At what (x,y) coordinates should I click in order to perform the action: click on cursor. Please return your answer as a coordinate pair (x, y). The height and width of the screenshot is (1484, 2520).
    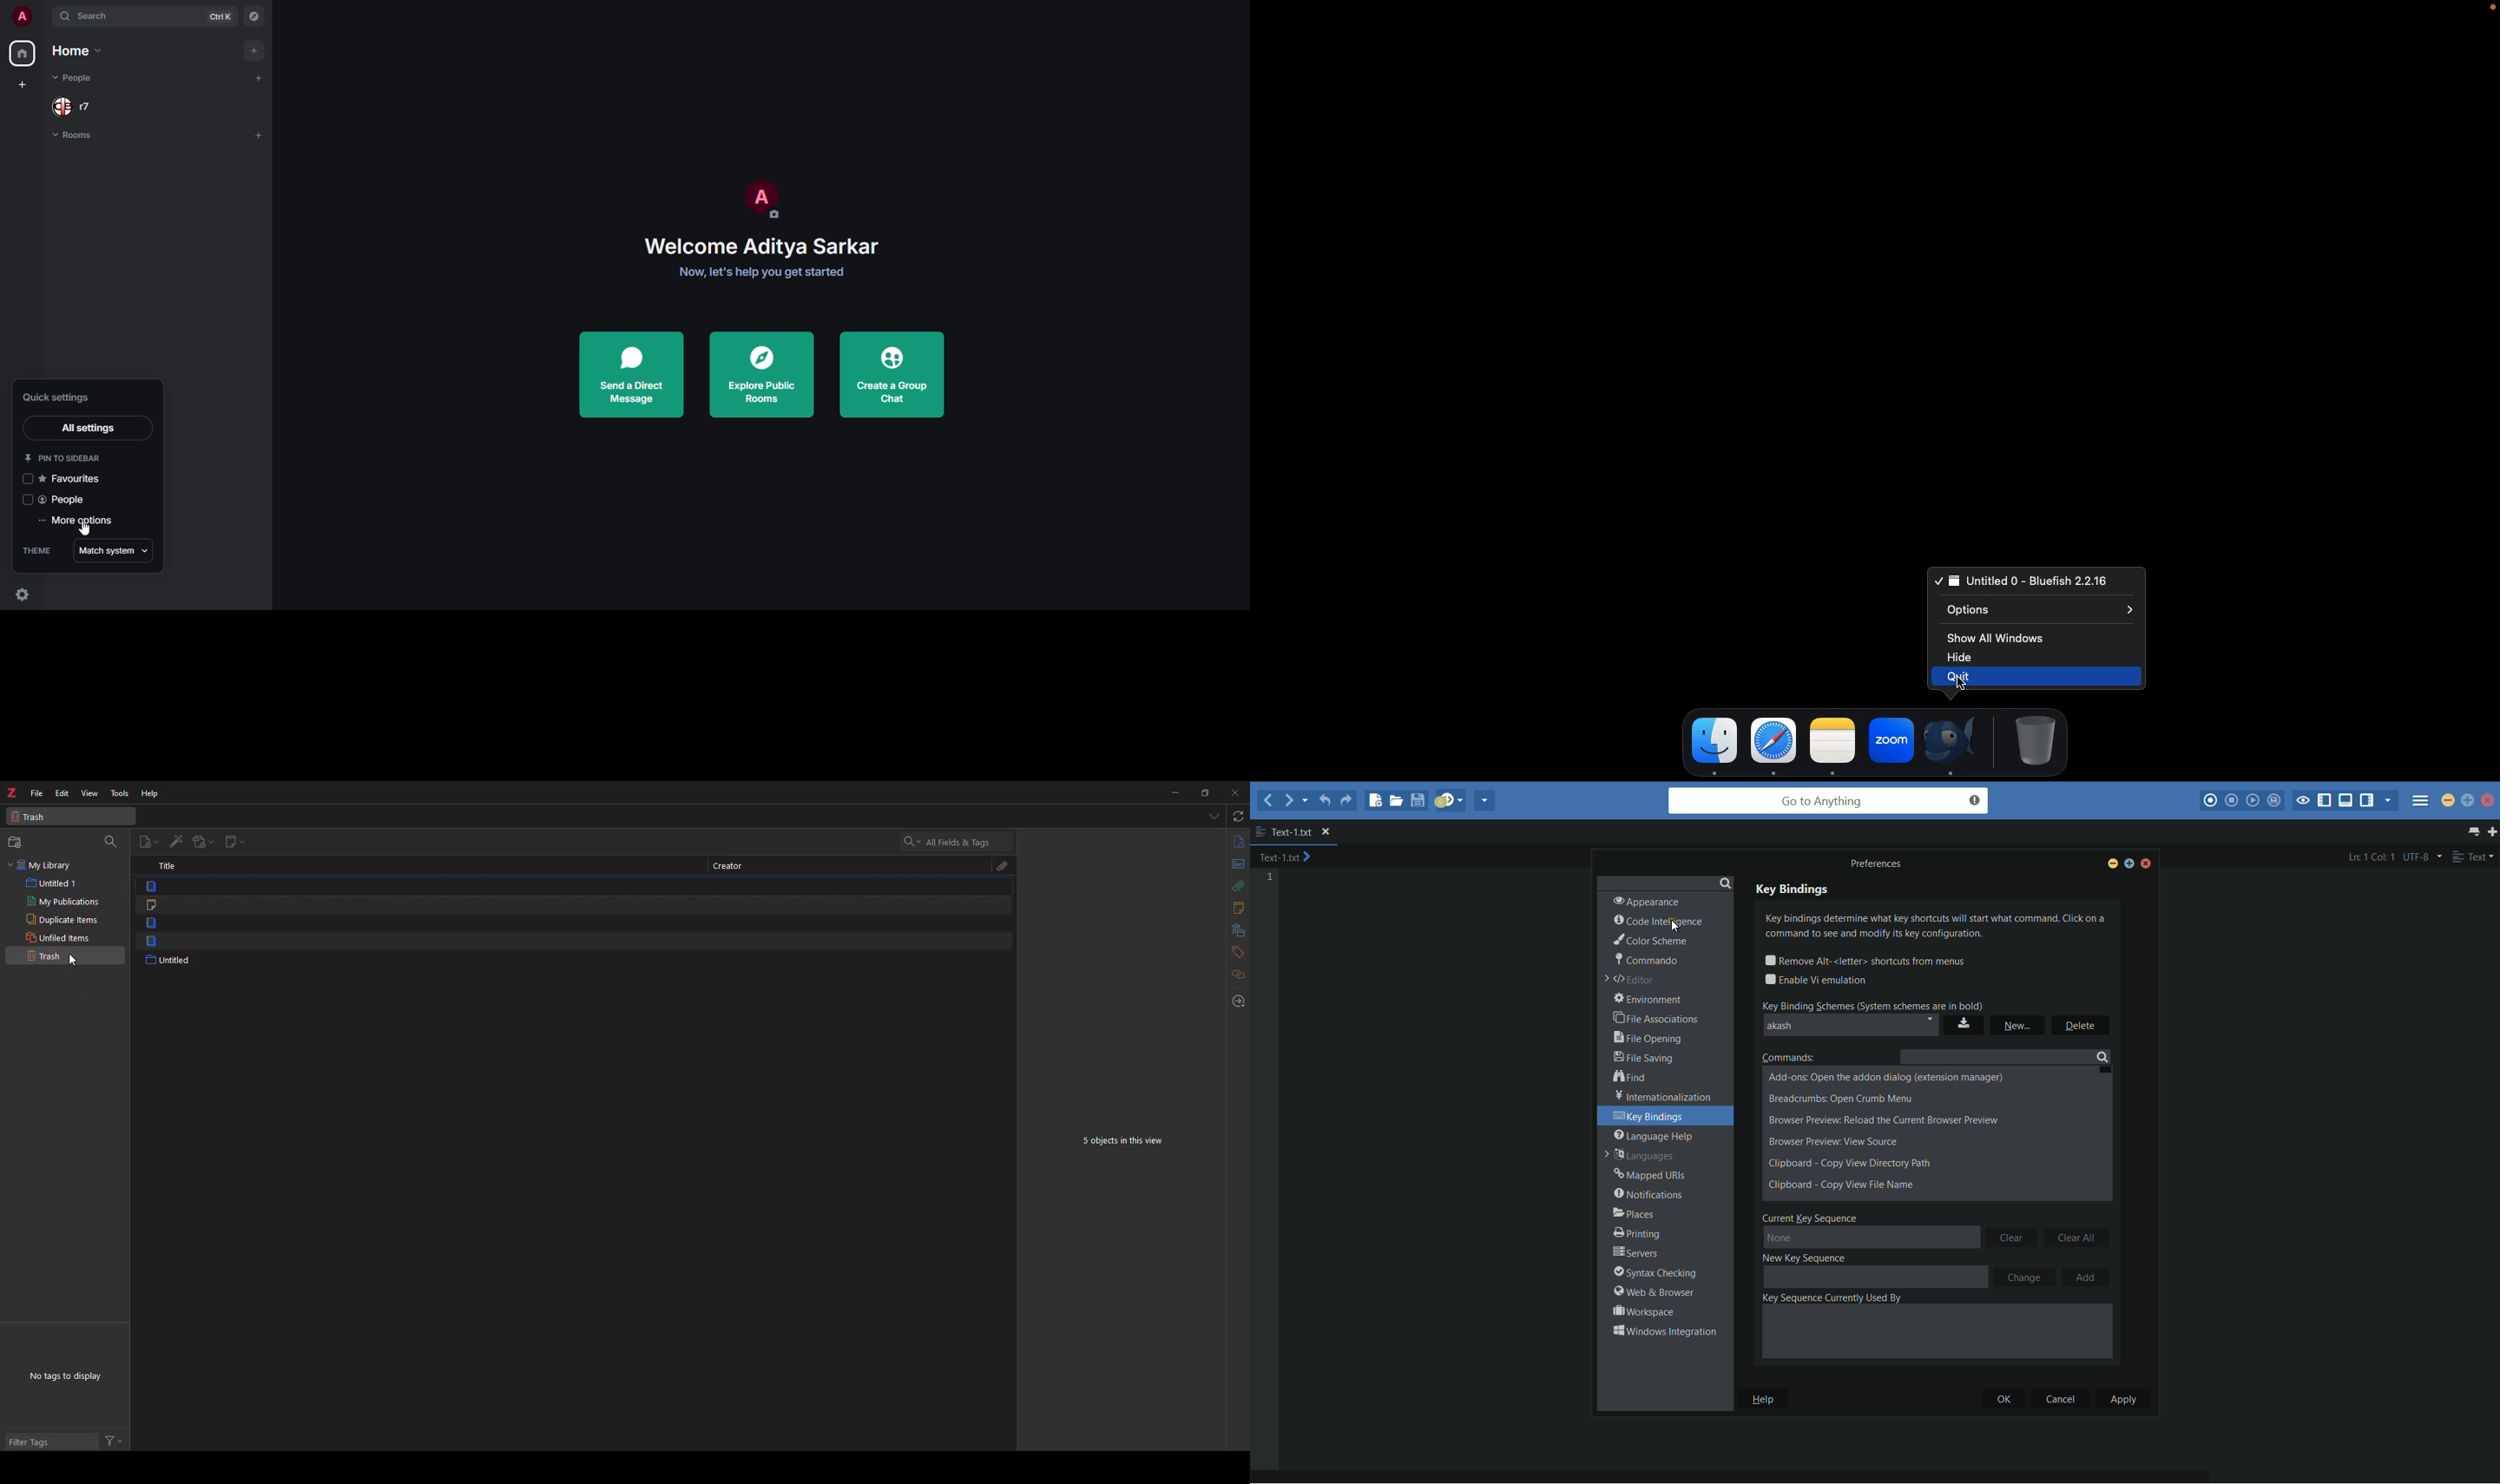
    Looking at the image, I should click on (1969, 690).